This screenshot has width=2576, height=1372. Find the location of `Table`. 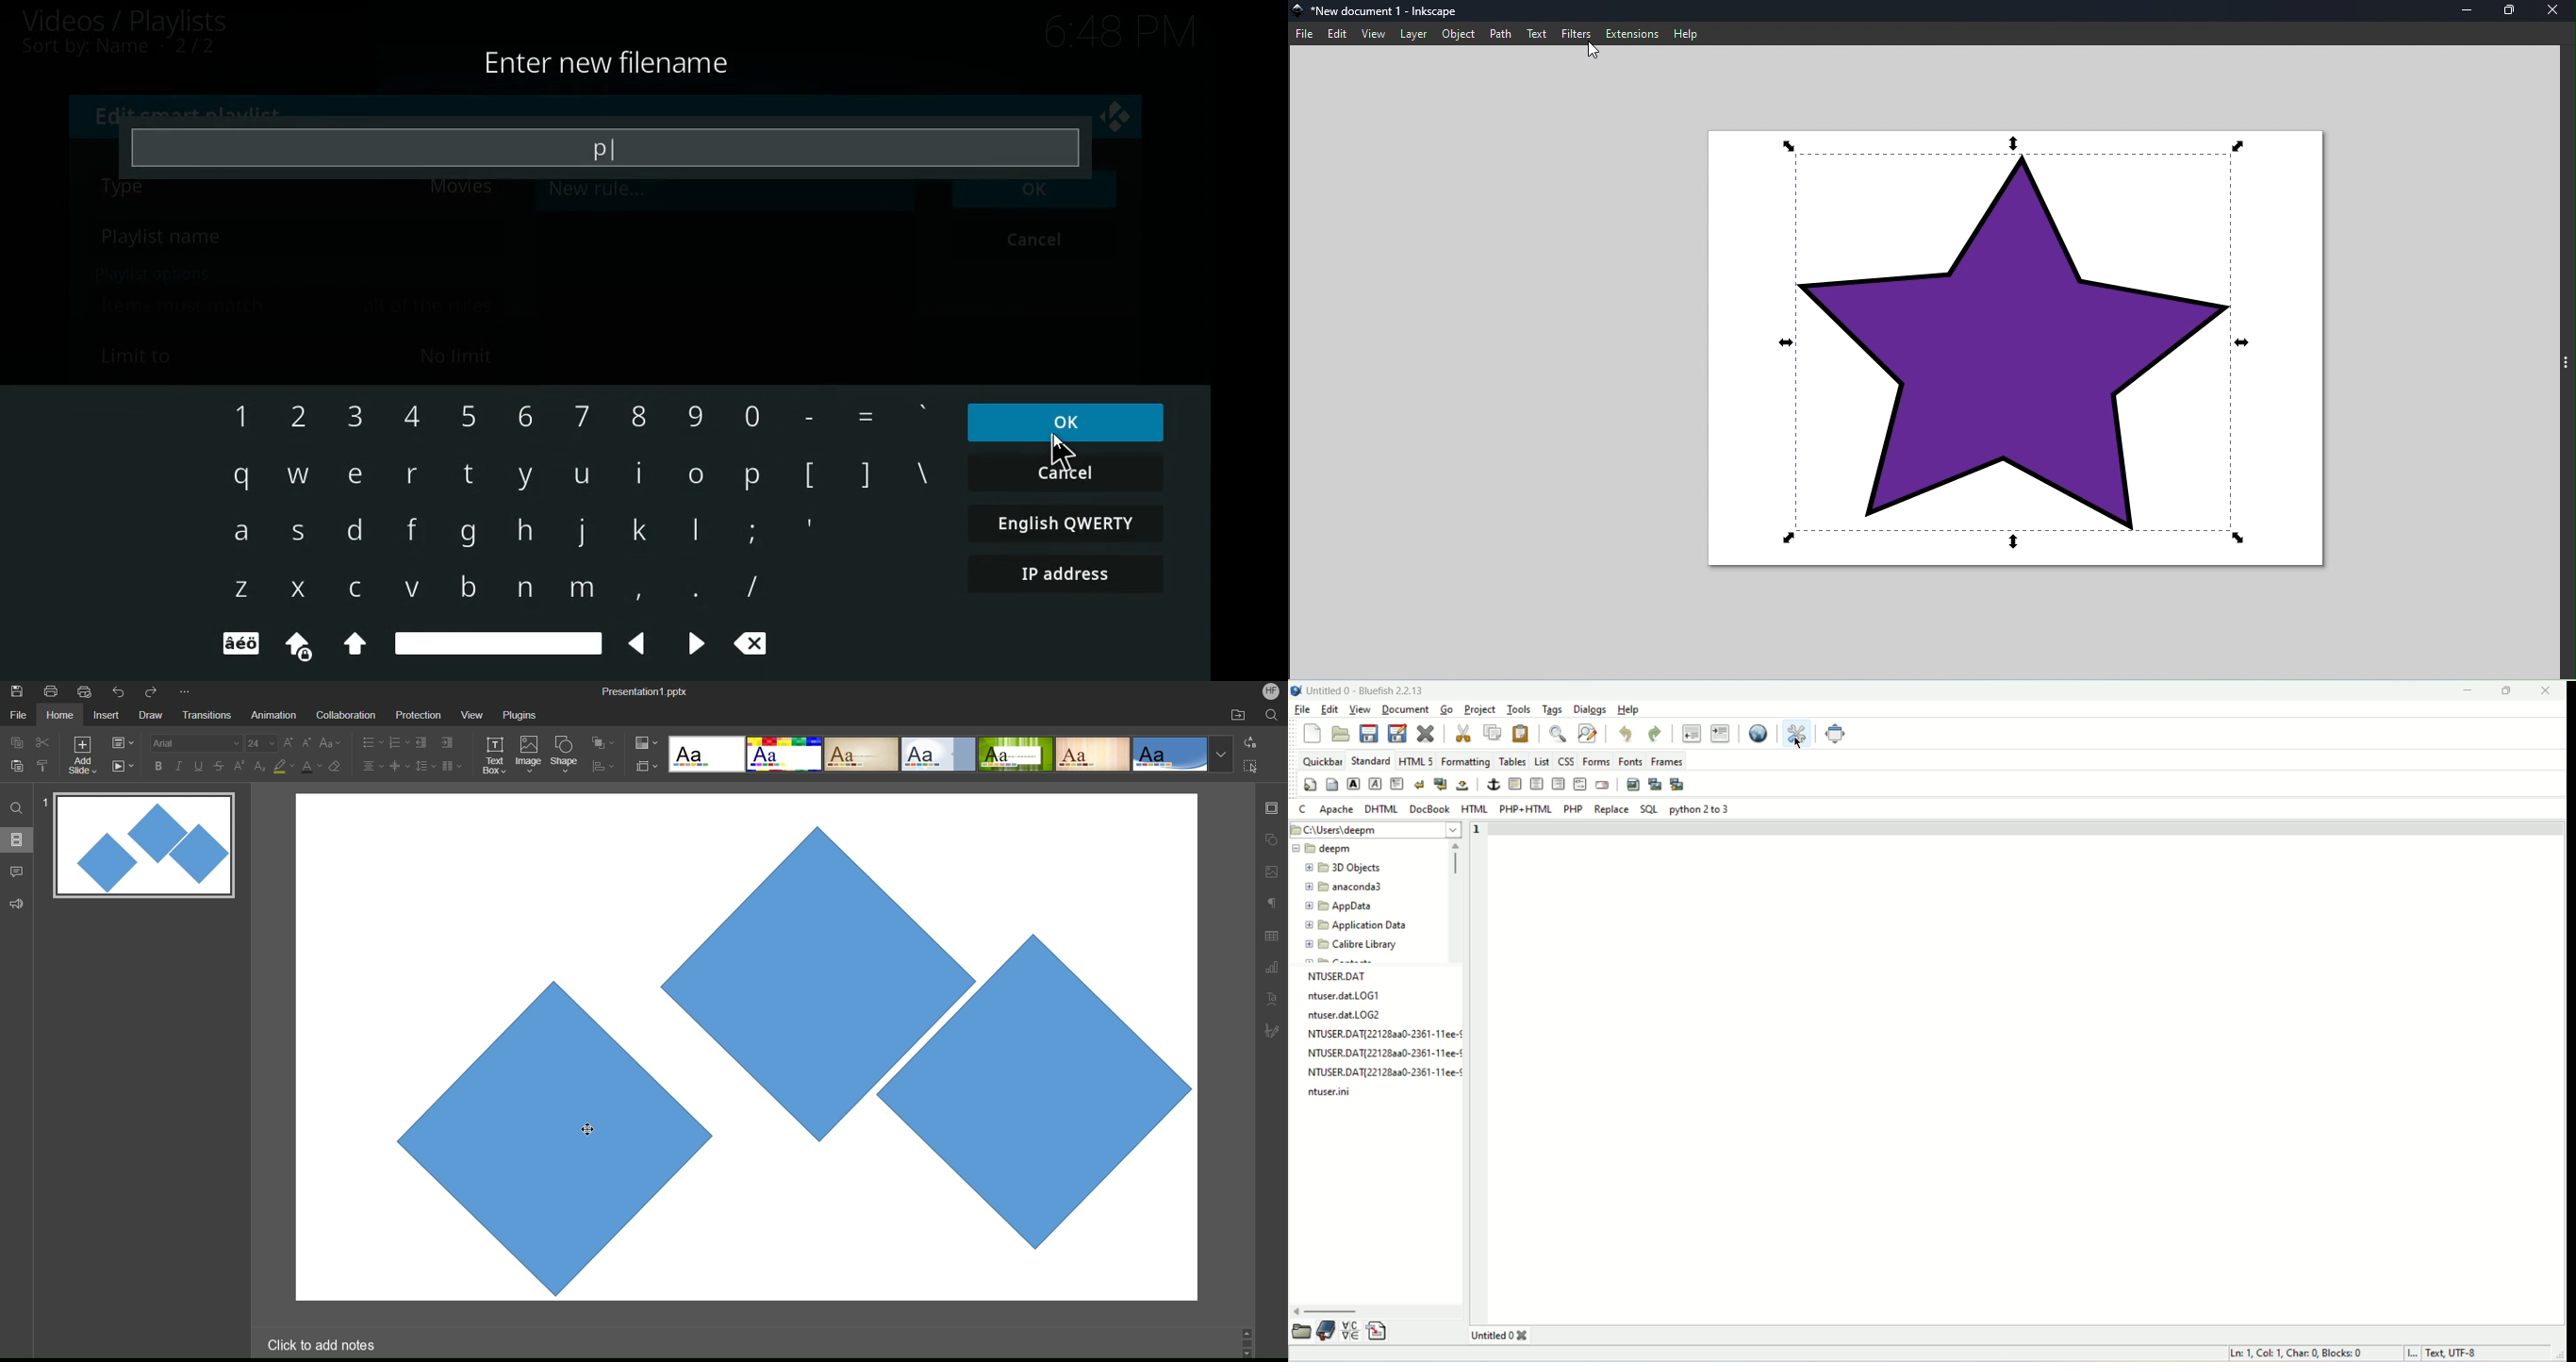

Table is located at coordinates (1272, 935).